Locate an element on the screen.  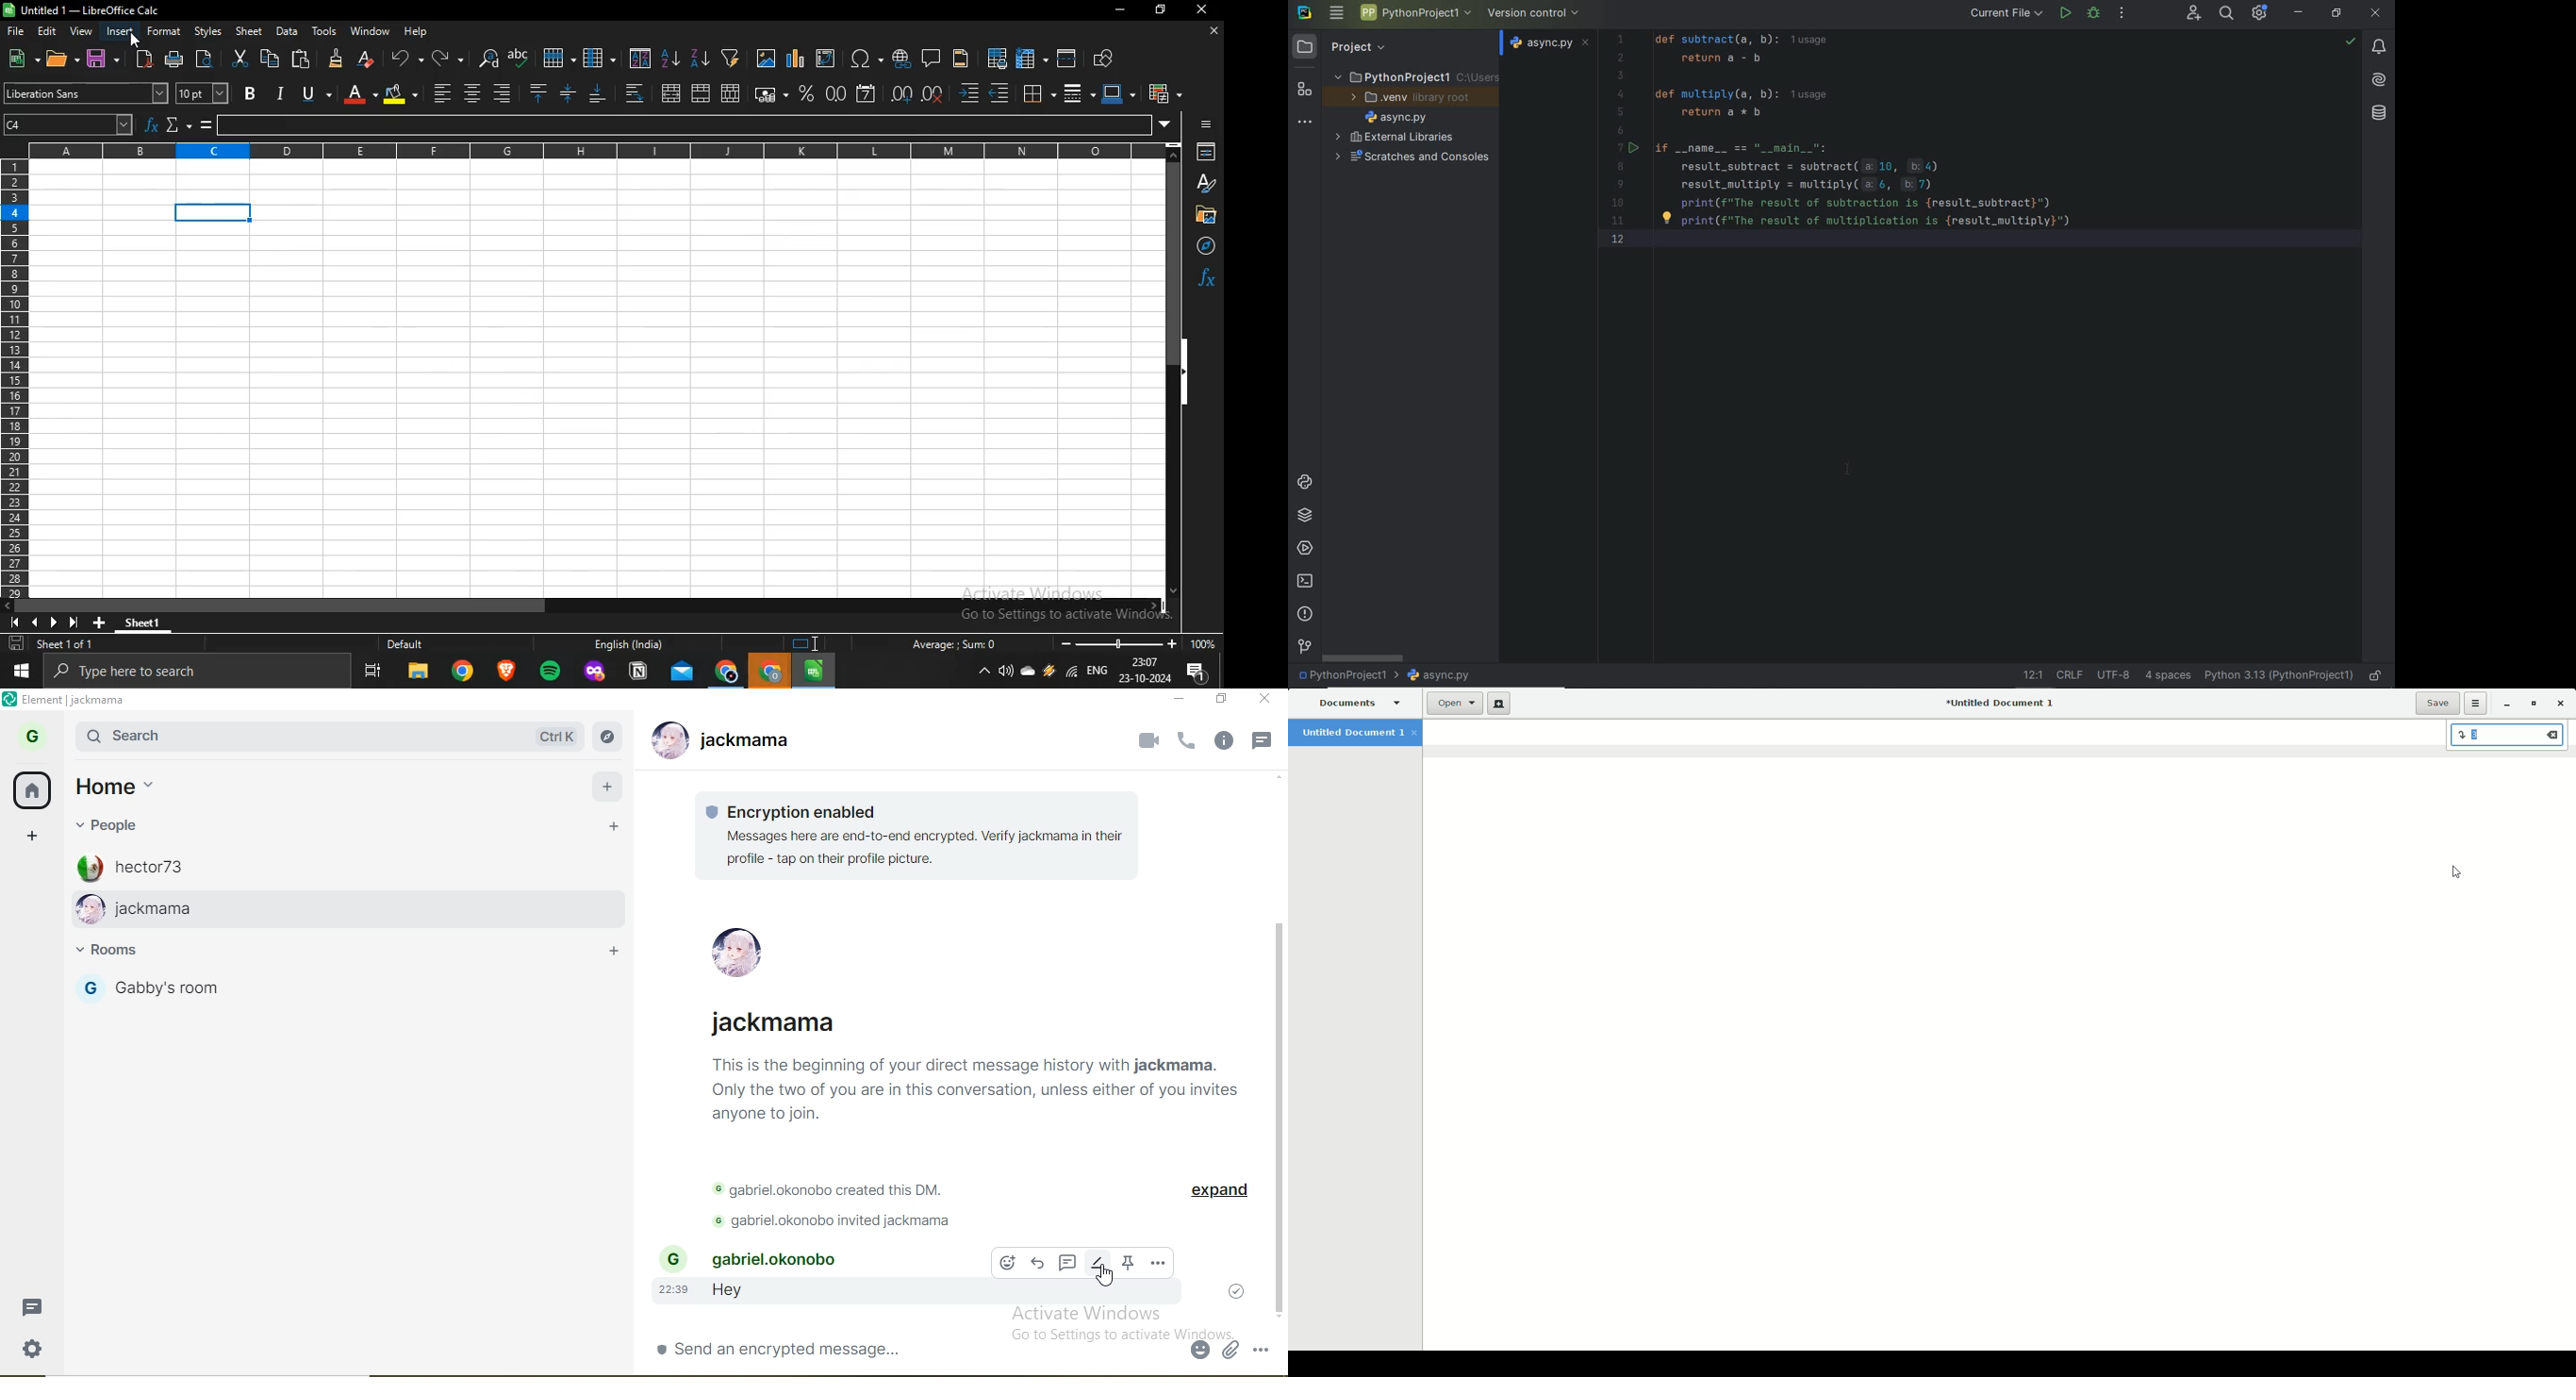
sheet1 is located at coordinates (153, 620).